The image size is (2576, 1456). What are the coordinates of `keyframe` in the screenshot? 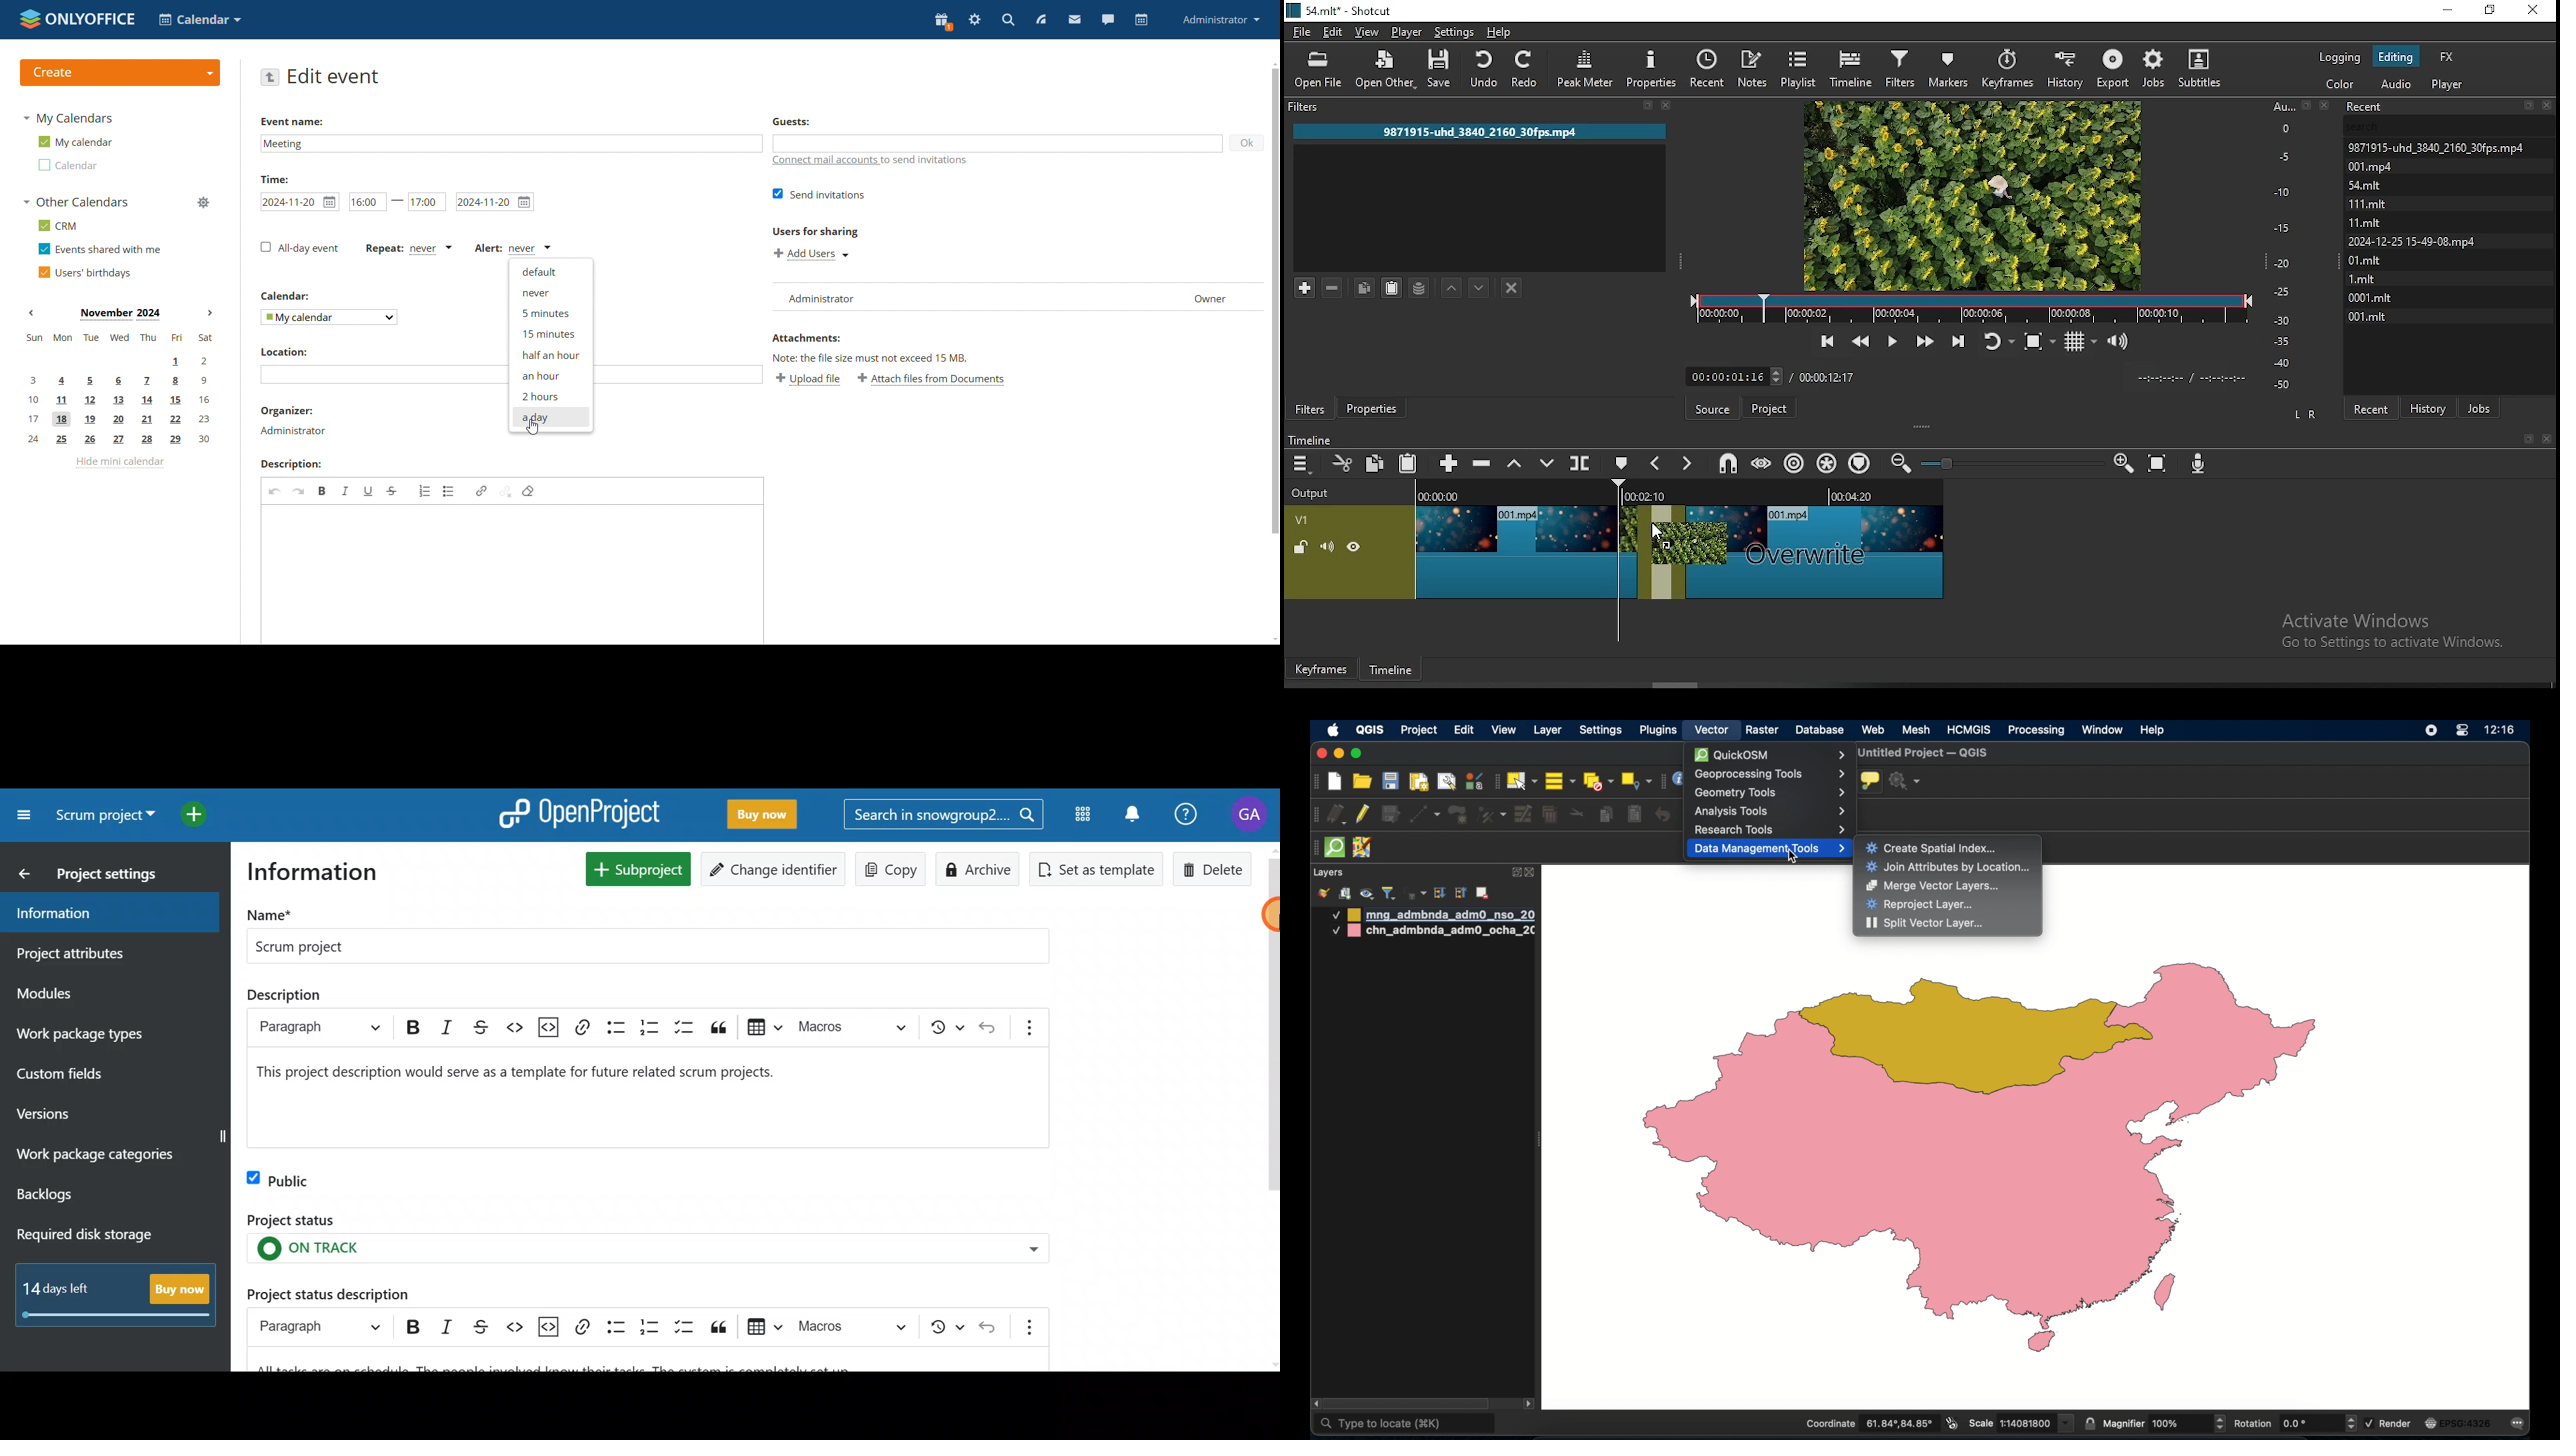 It's located at (1323, 669).